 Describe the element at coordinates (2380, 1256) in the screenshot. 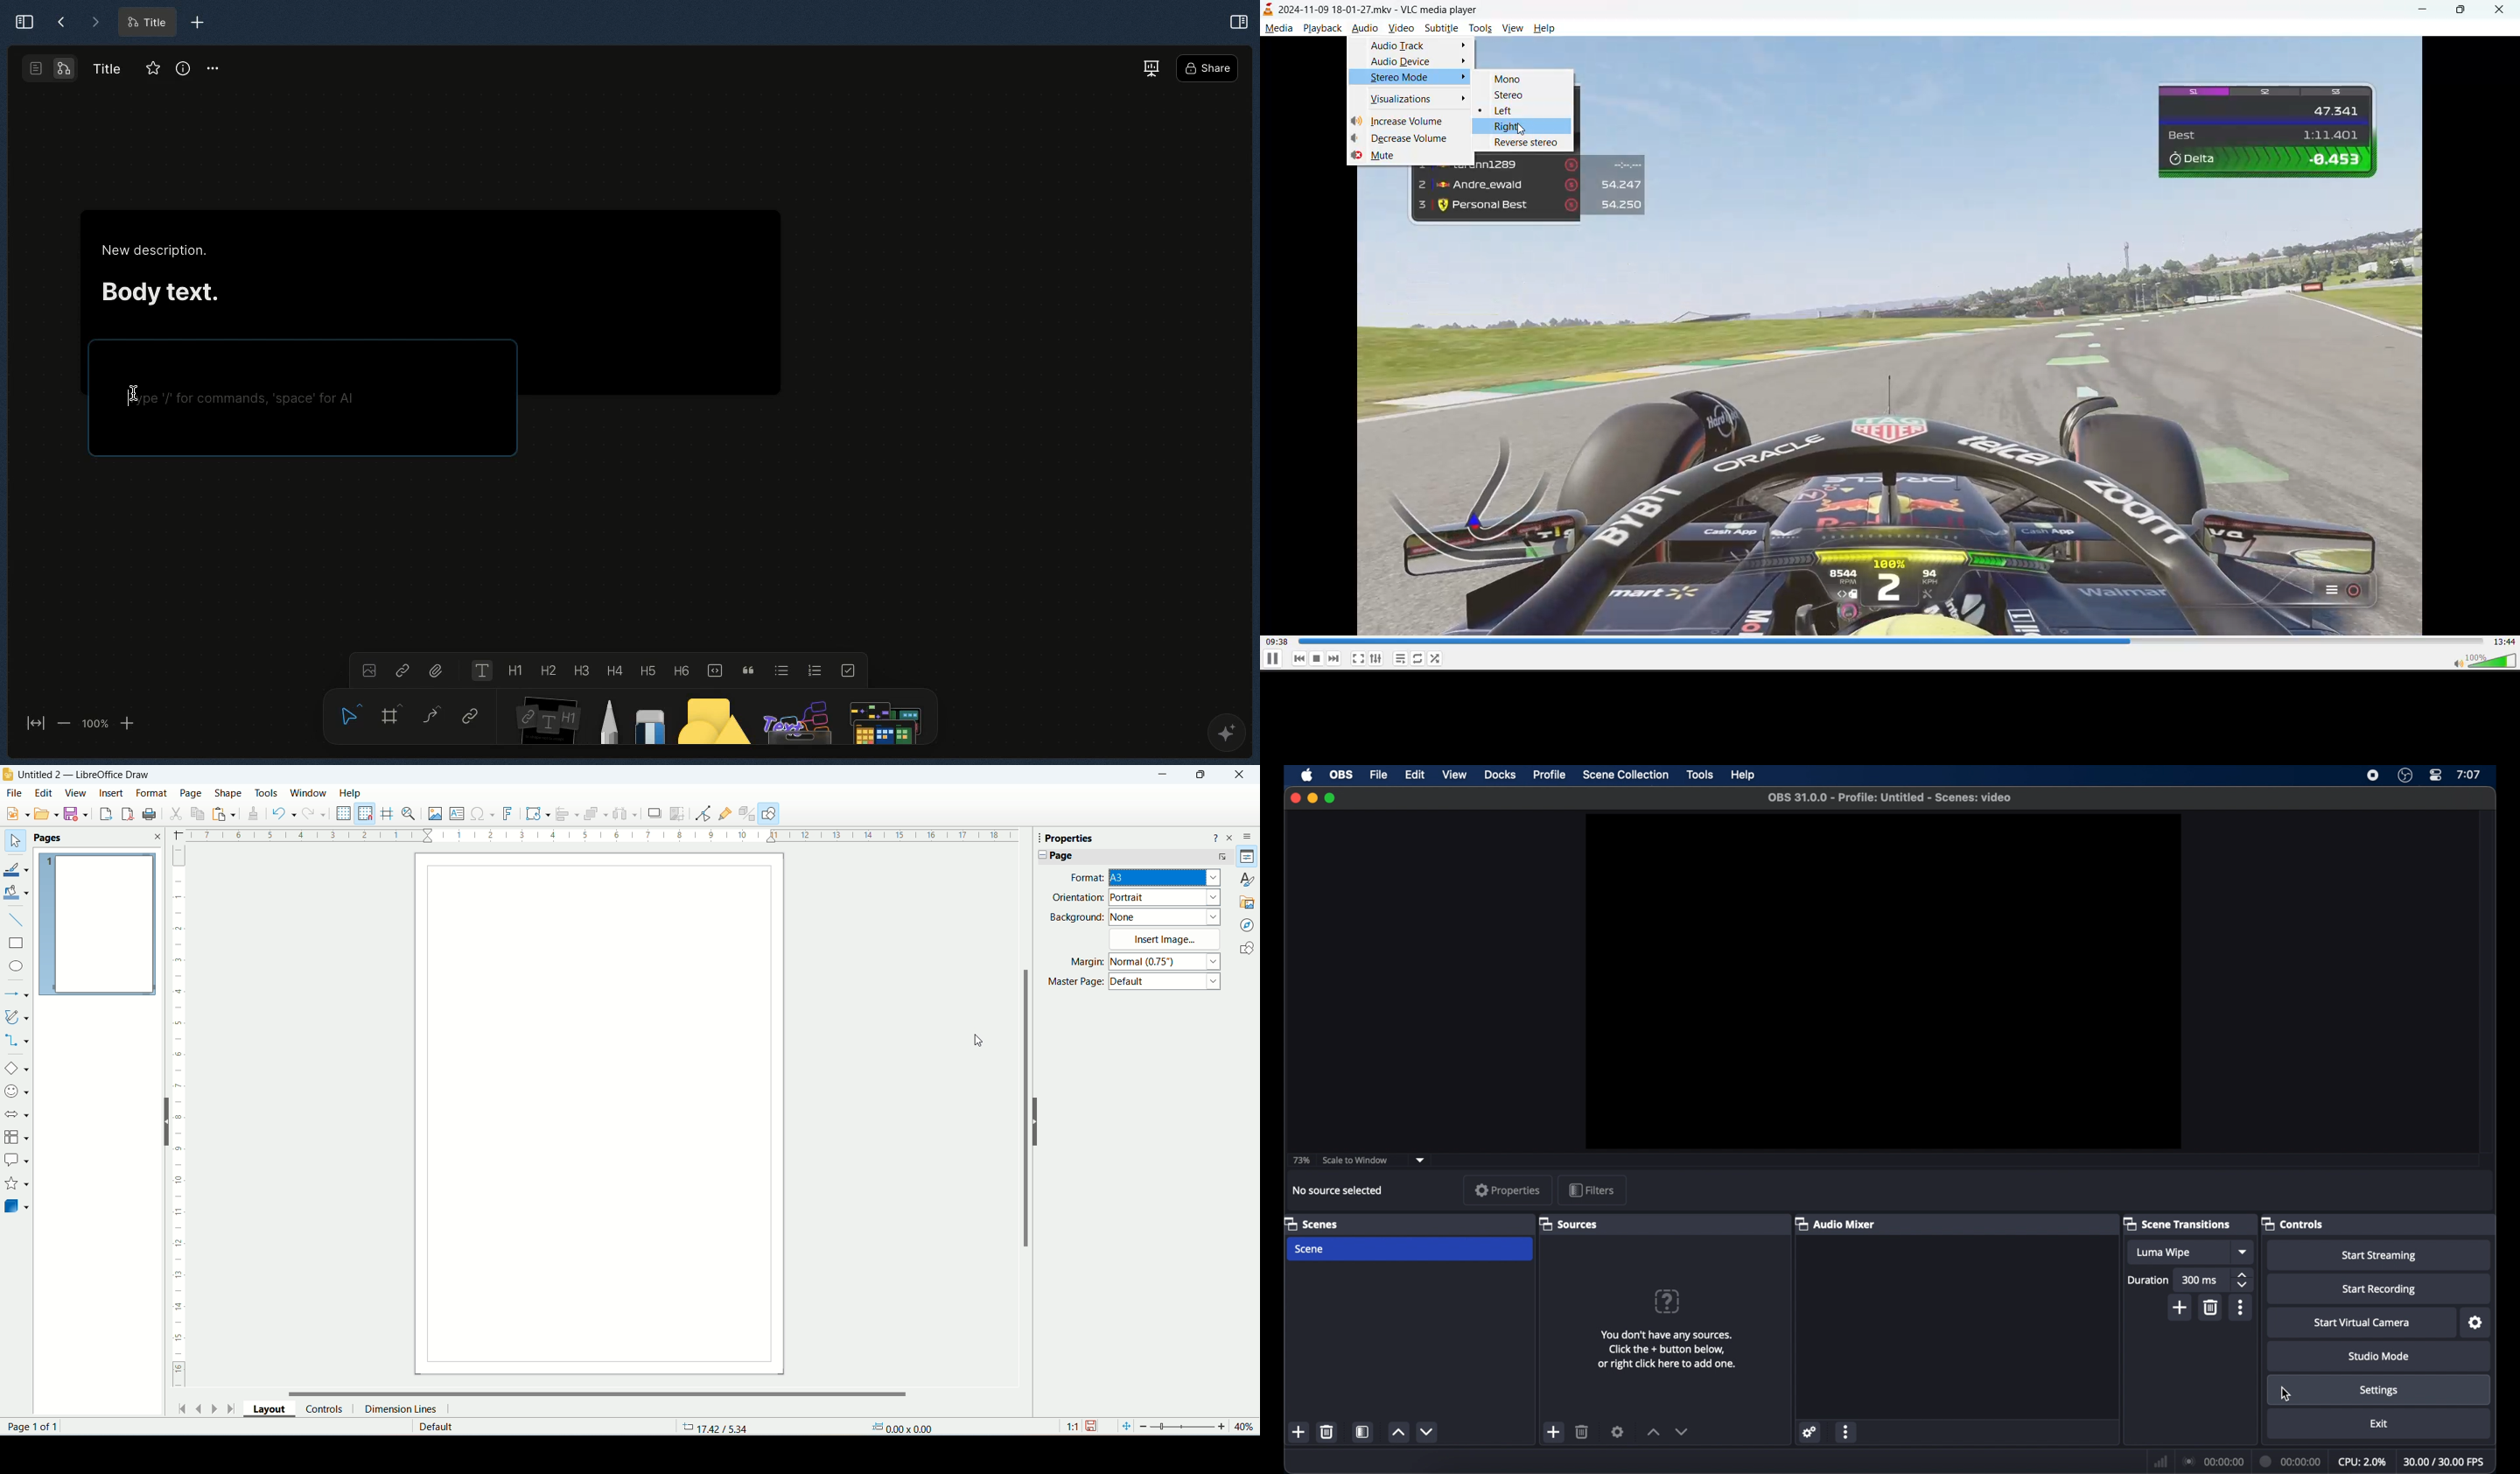

I see `start streaming` at that location.